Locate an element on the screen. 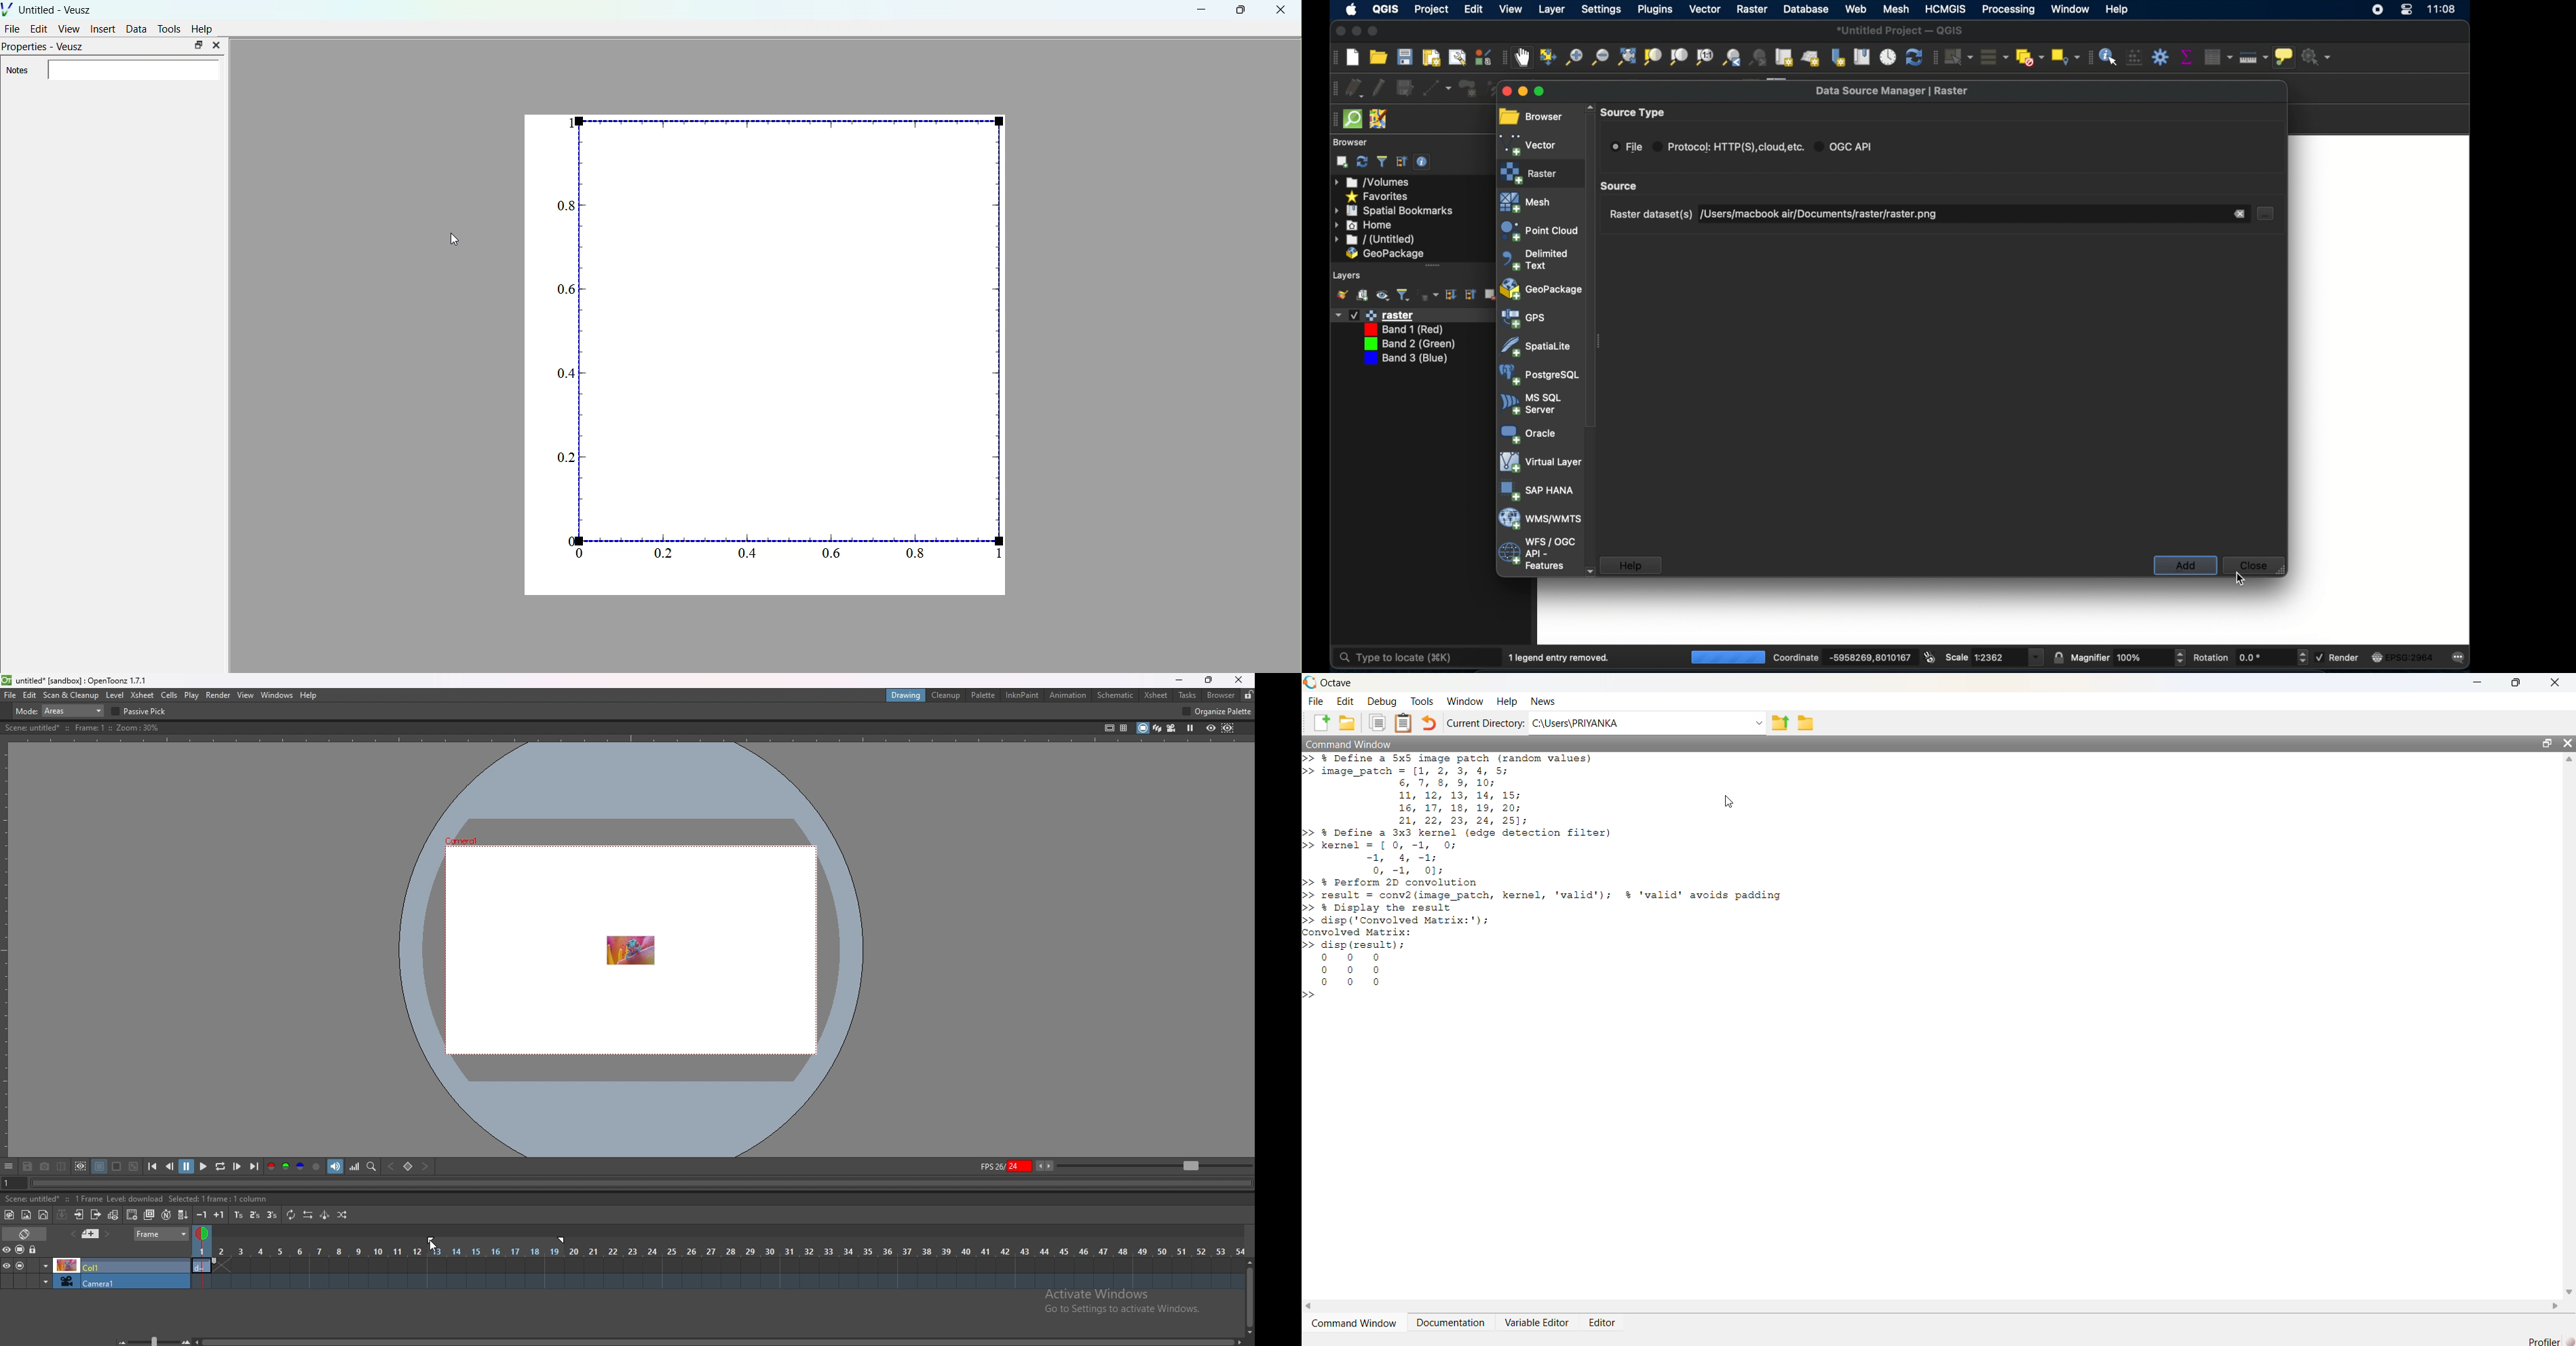 The image size is (2576, 1372). zoom to layer is located at coordinates (1678, 57).